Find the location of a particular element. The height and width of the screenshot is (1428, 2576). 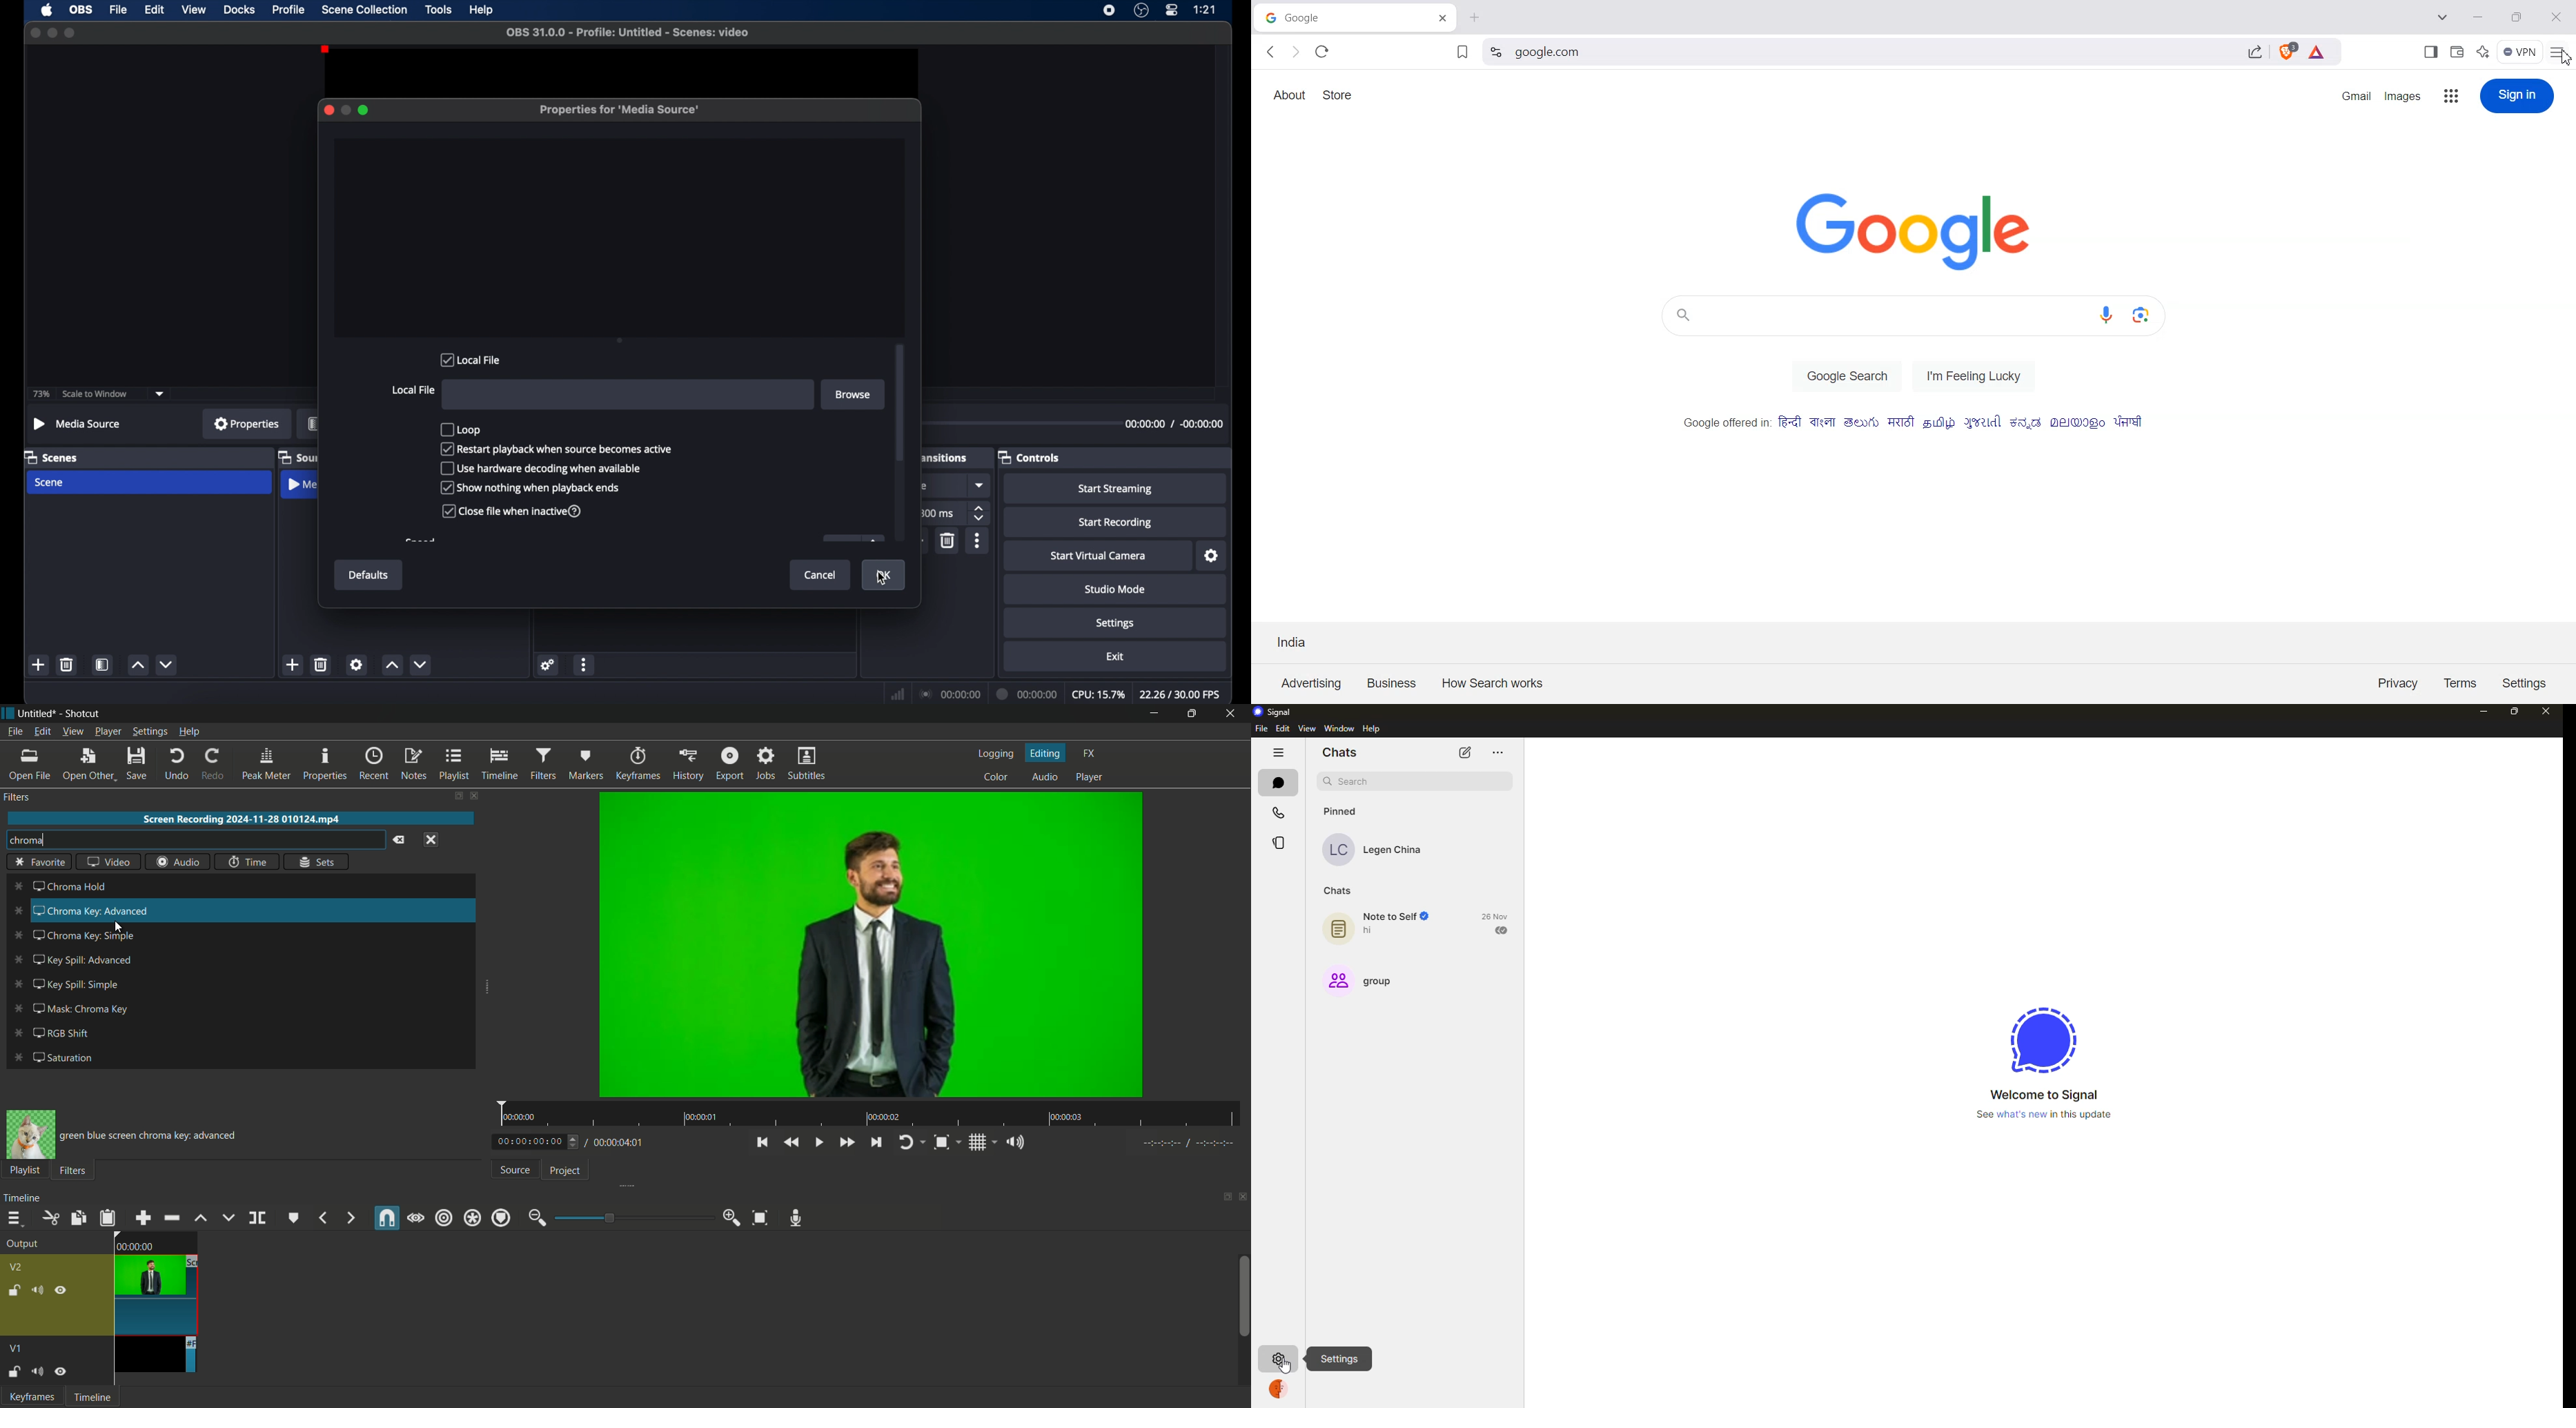

lock is located at coordinates (13, 1290).